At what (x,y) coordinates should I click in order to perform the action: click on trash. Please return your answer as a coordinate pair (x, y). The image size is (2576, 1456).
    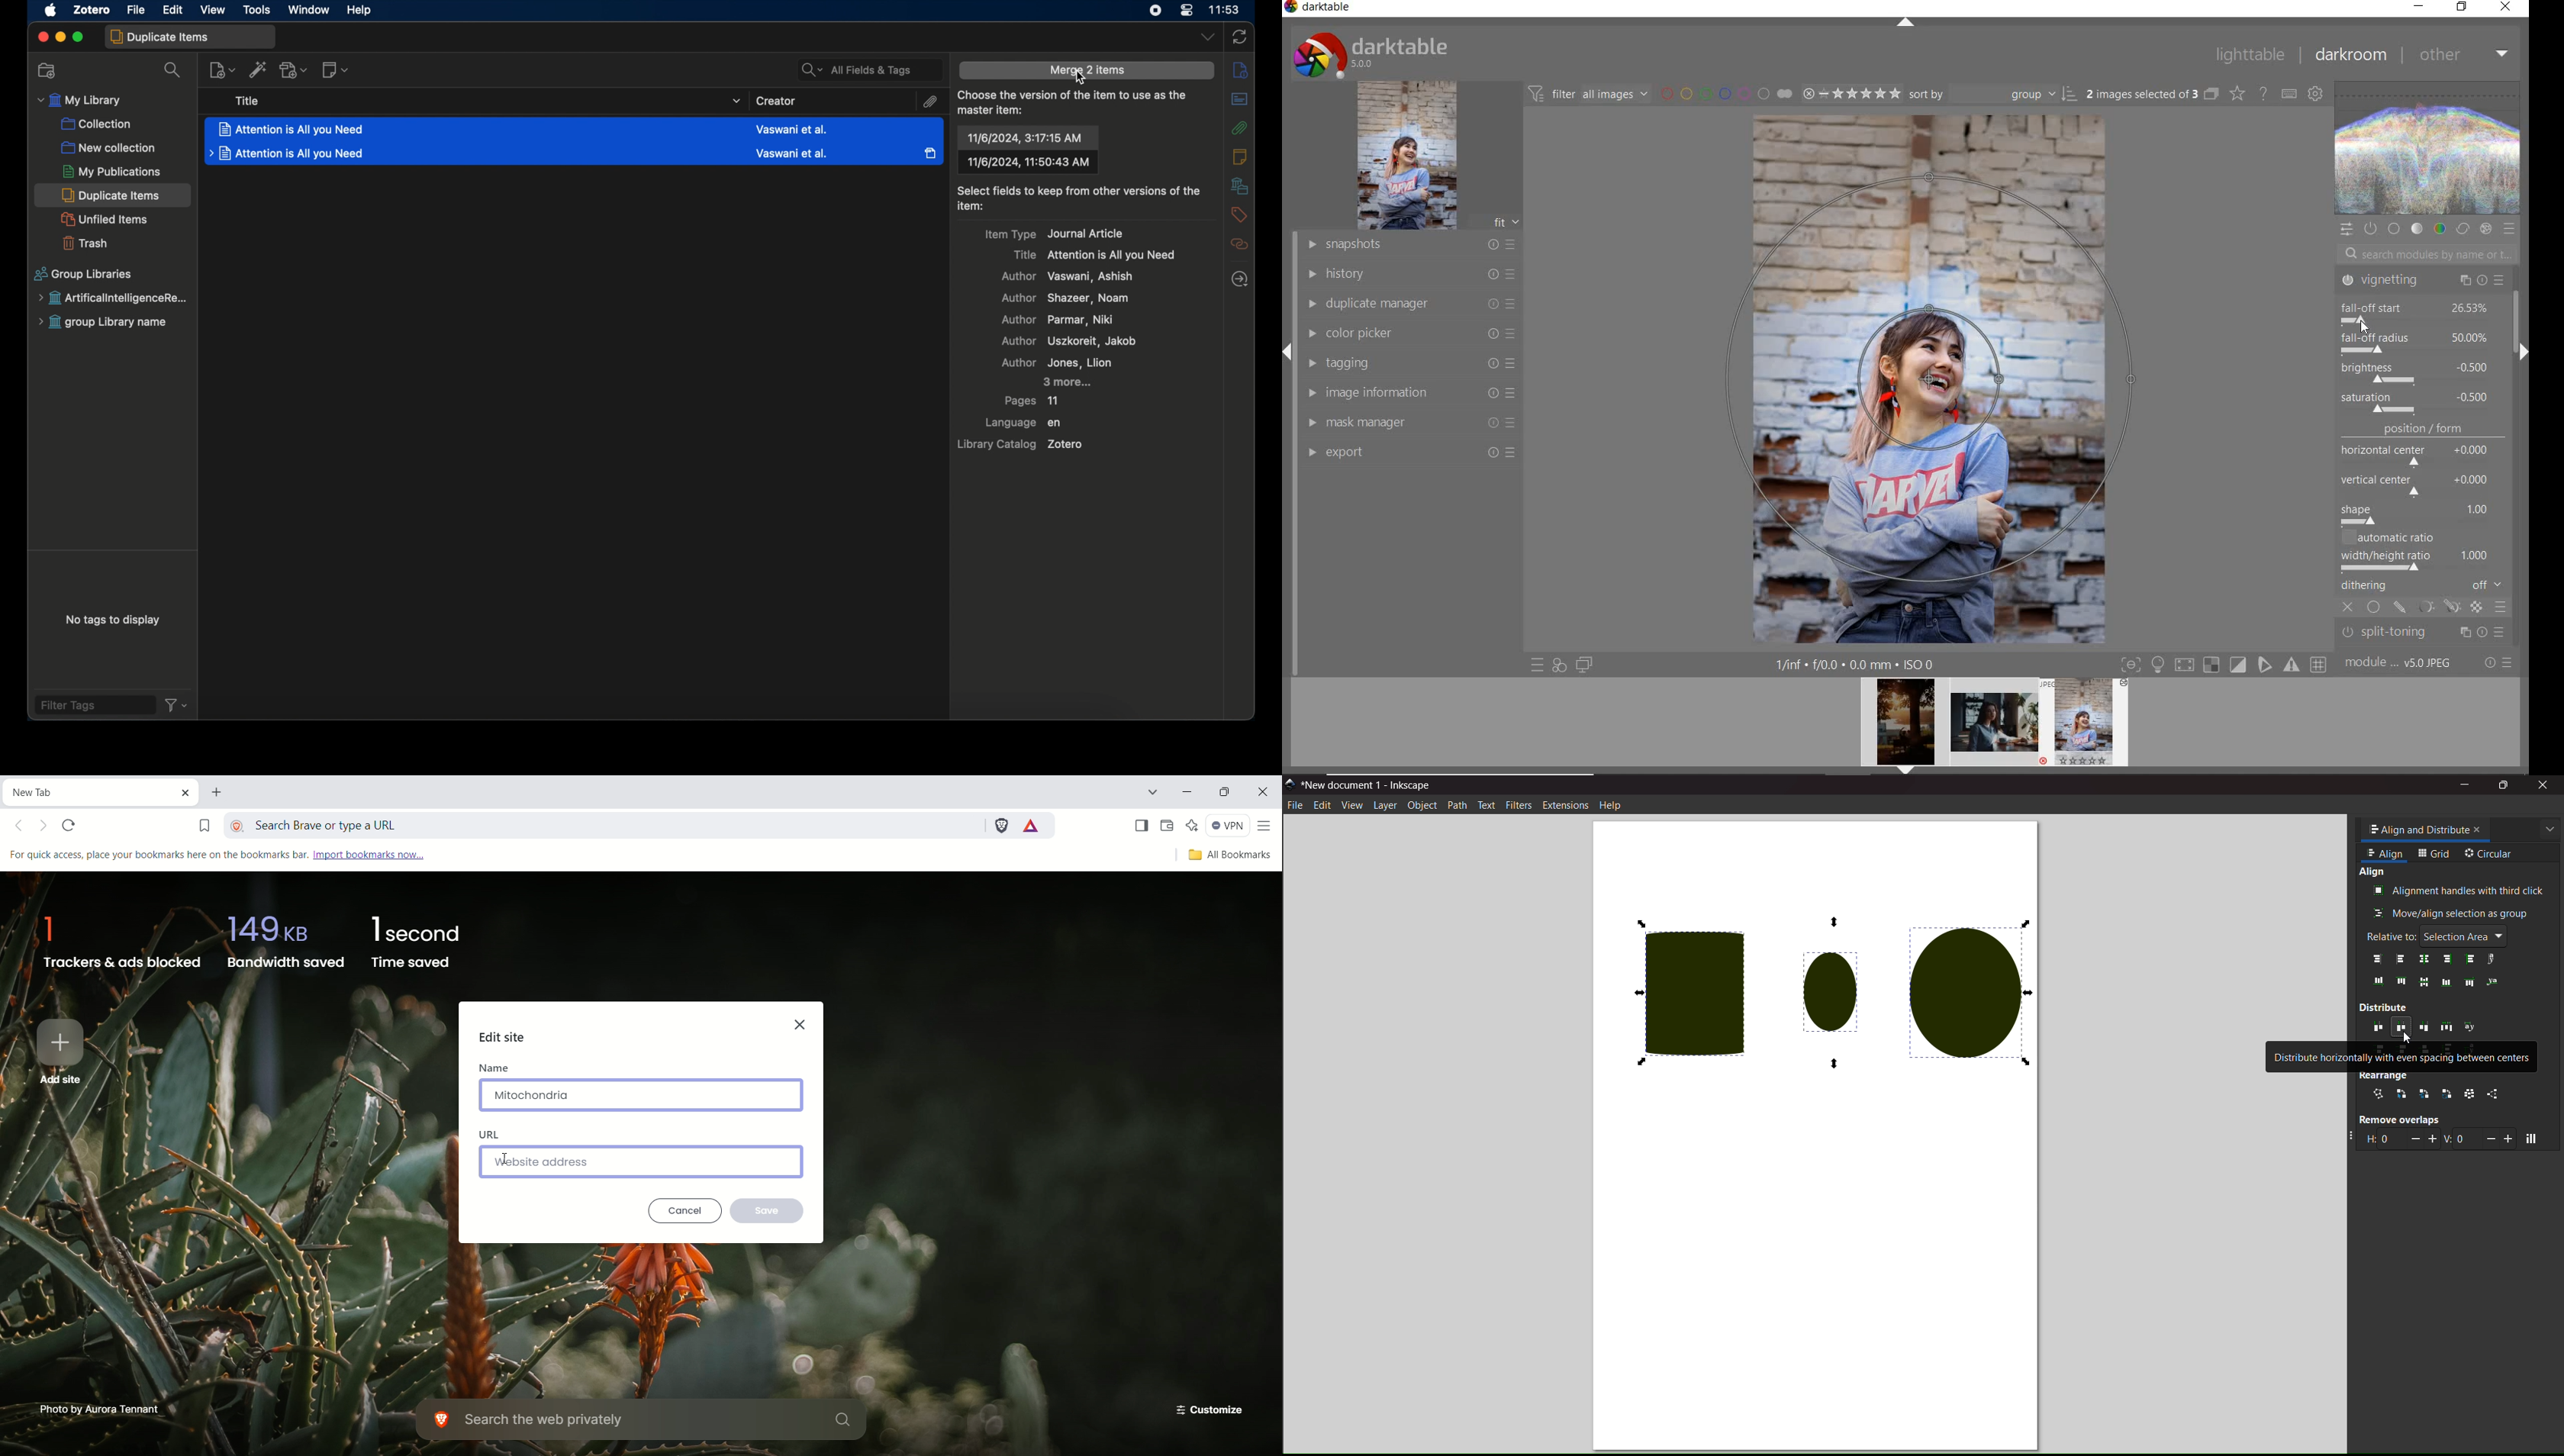
    Looking at the image, I should click on (84, 243).